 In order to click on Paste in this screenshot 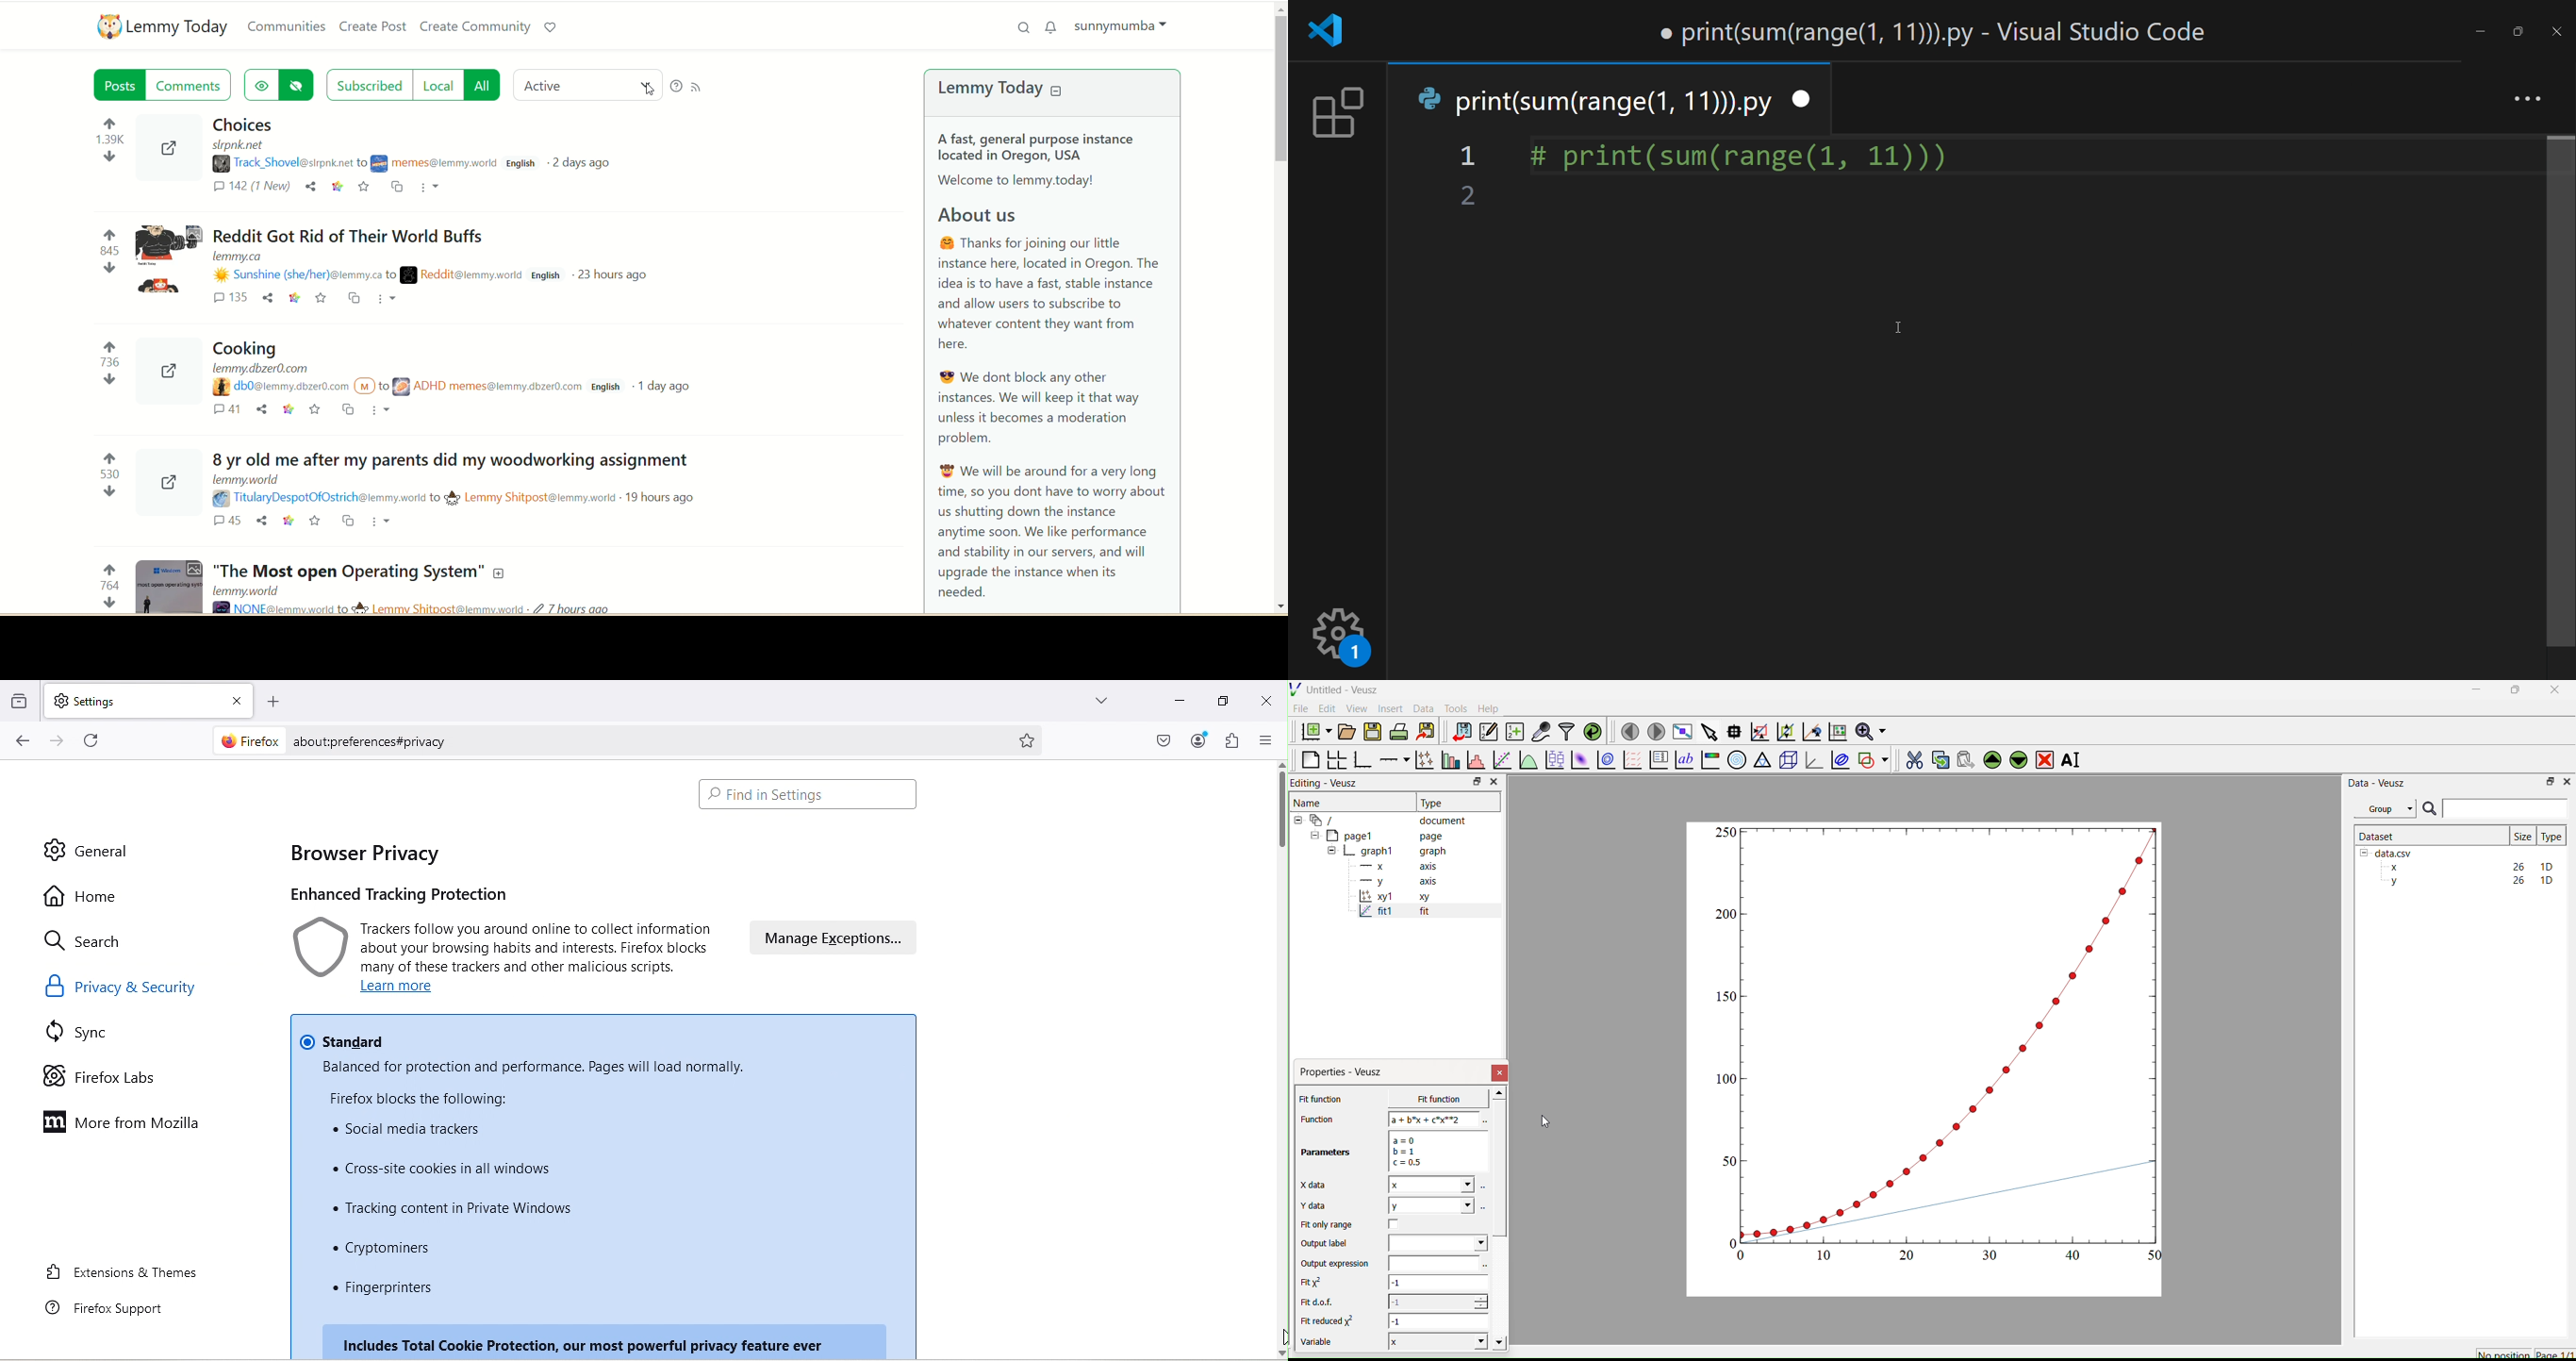, I will do `click(1964, 758)`.